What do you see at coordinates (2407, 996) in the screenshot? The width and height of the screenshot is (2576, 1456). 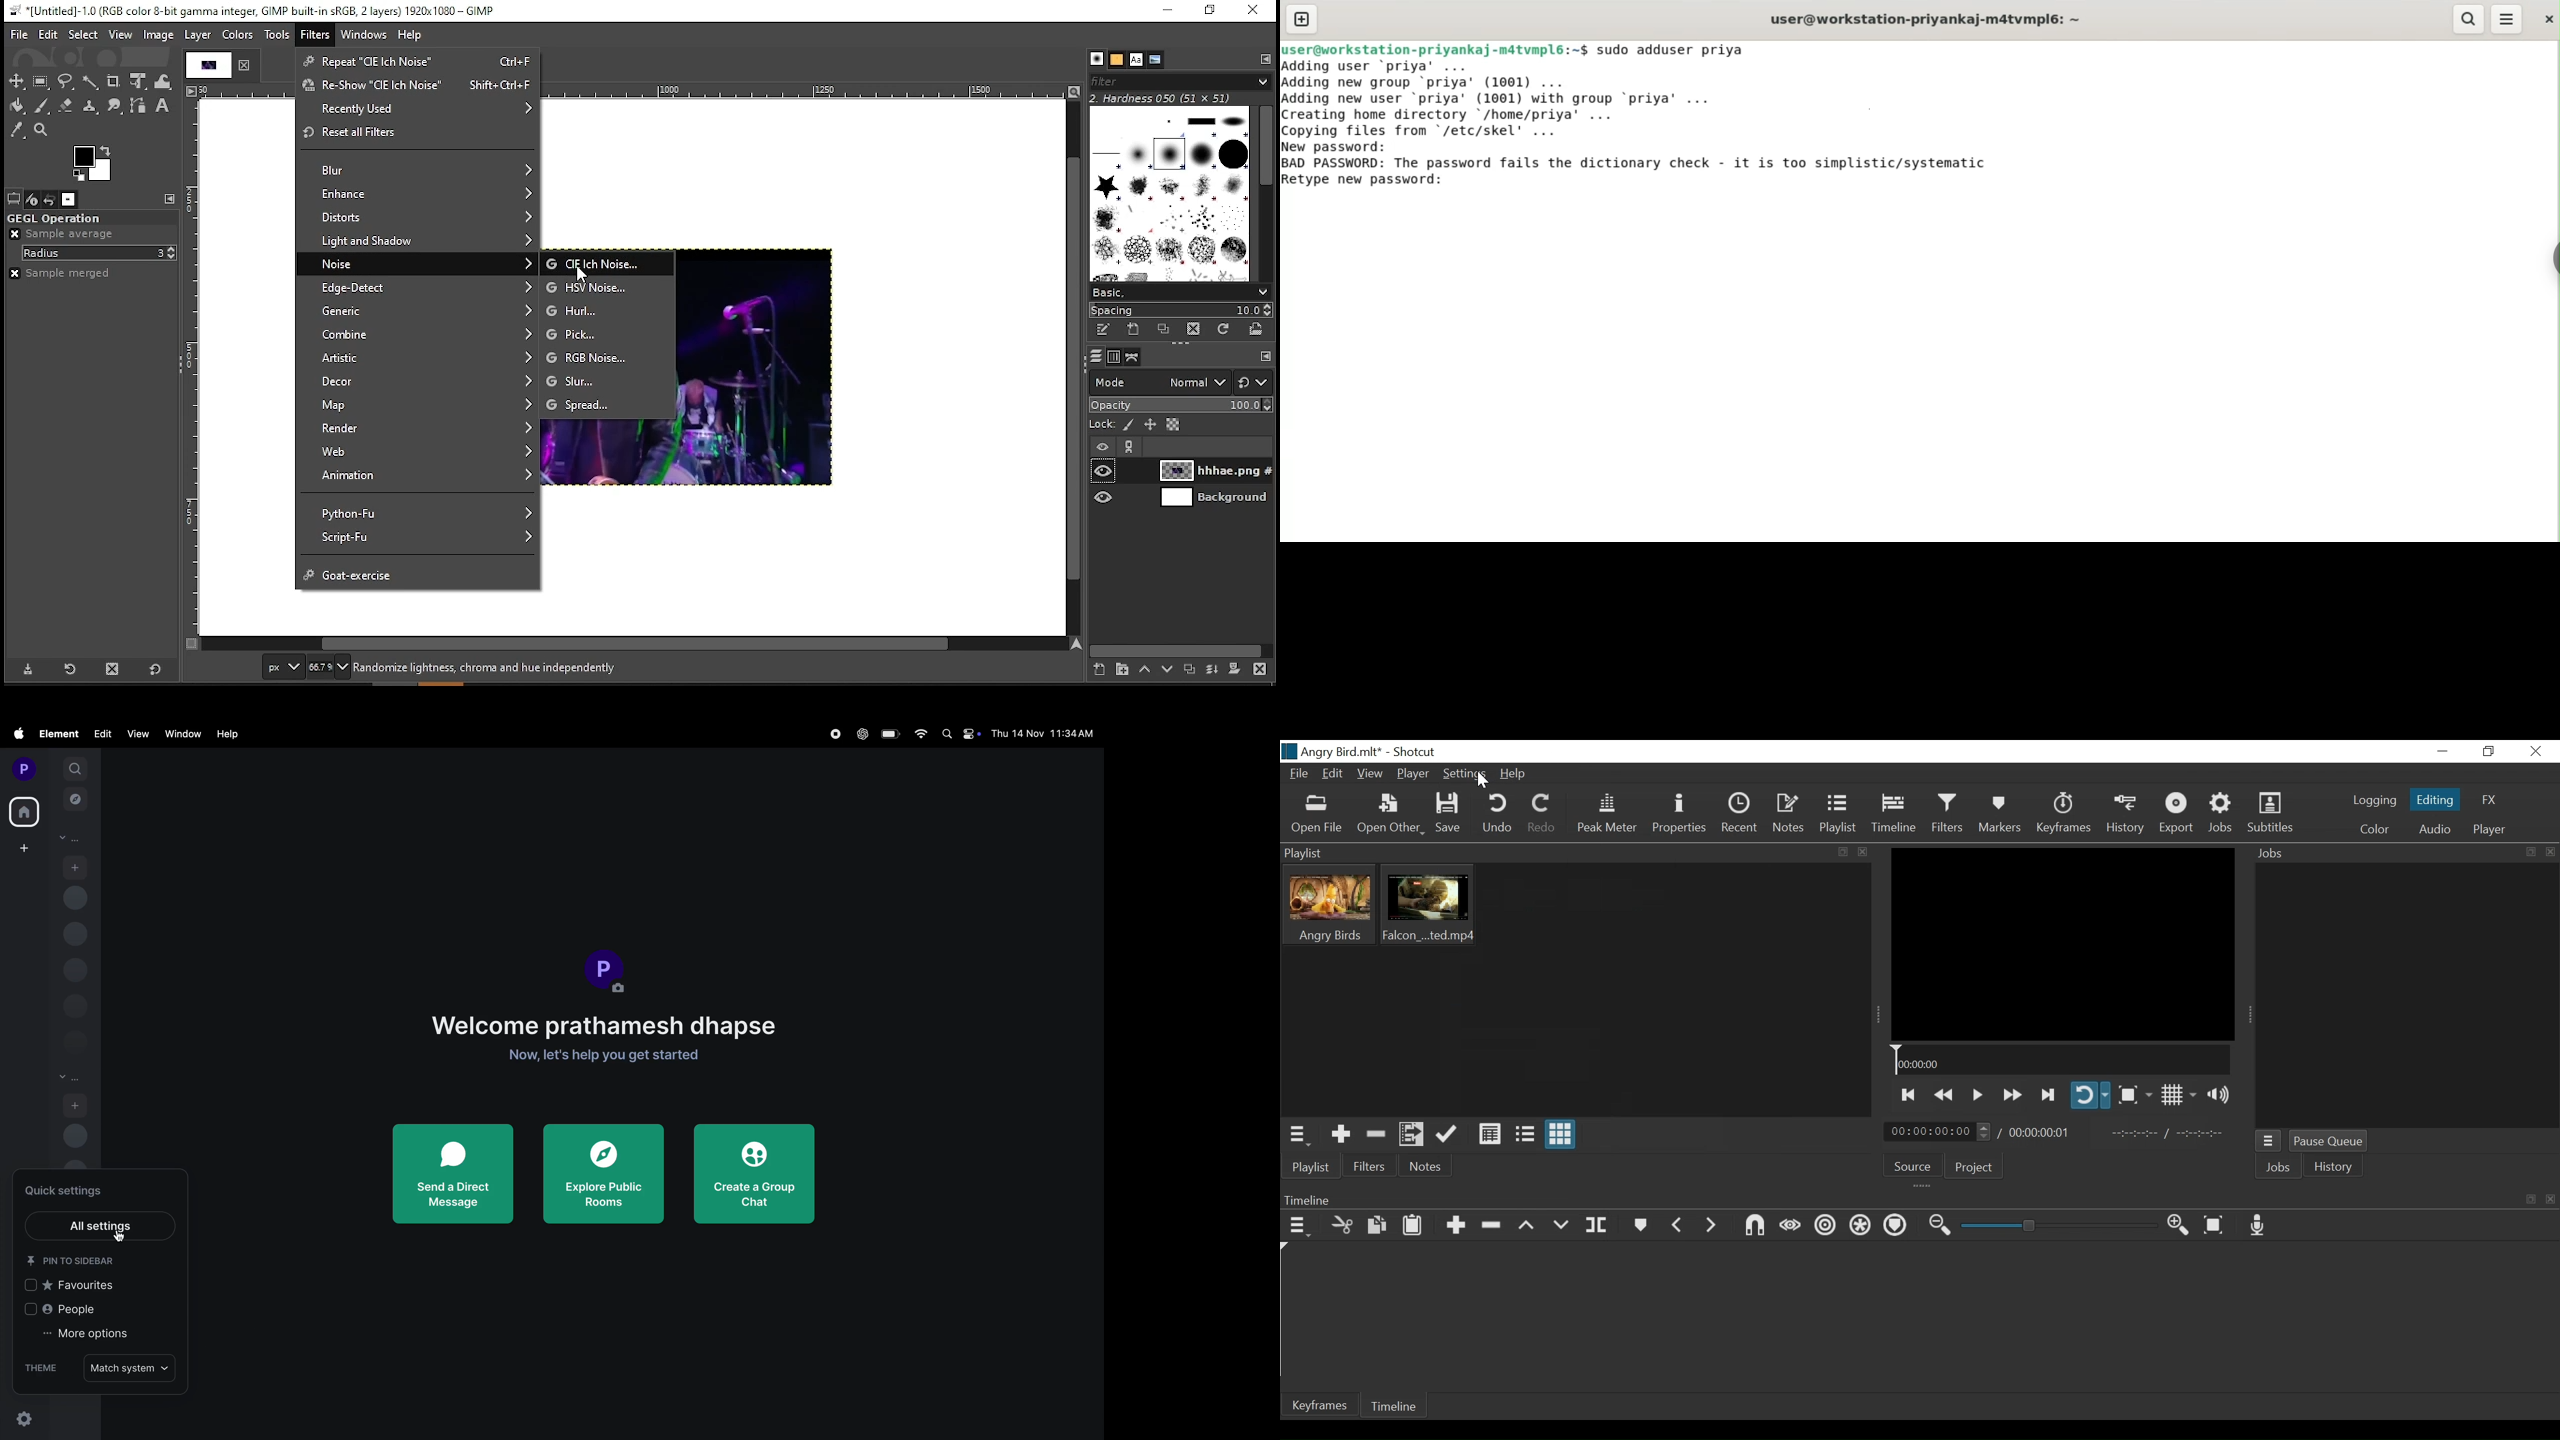 I see `Jobs Panel` at bounding box center [2407, 996].